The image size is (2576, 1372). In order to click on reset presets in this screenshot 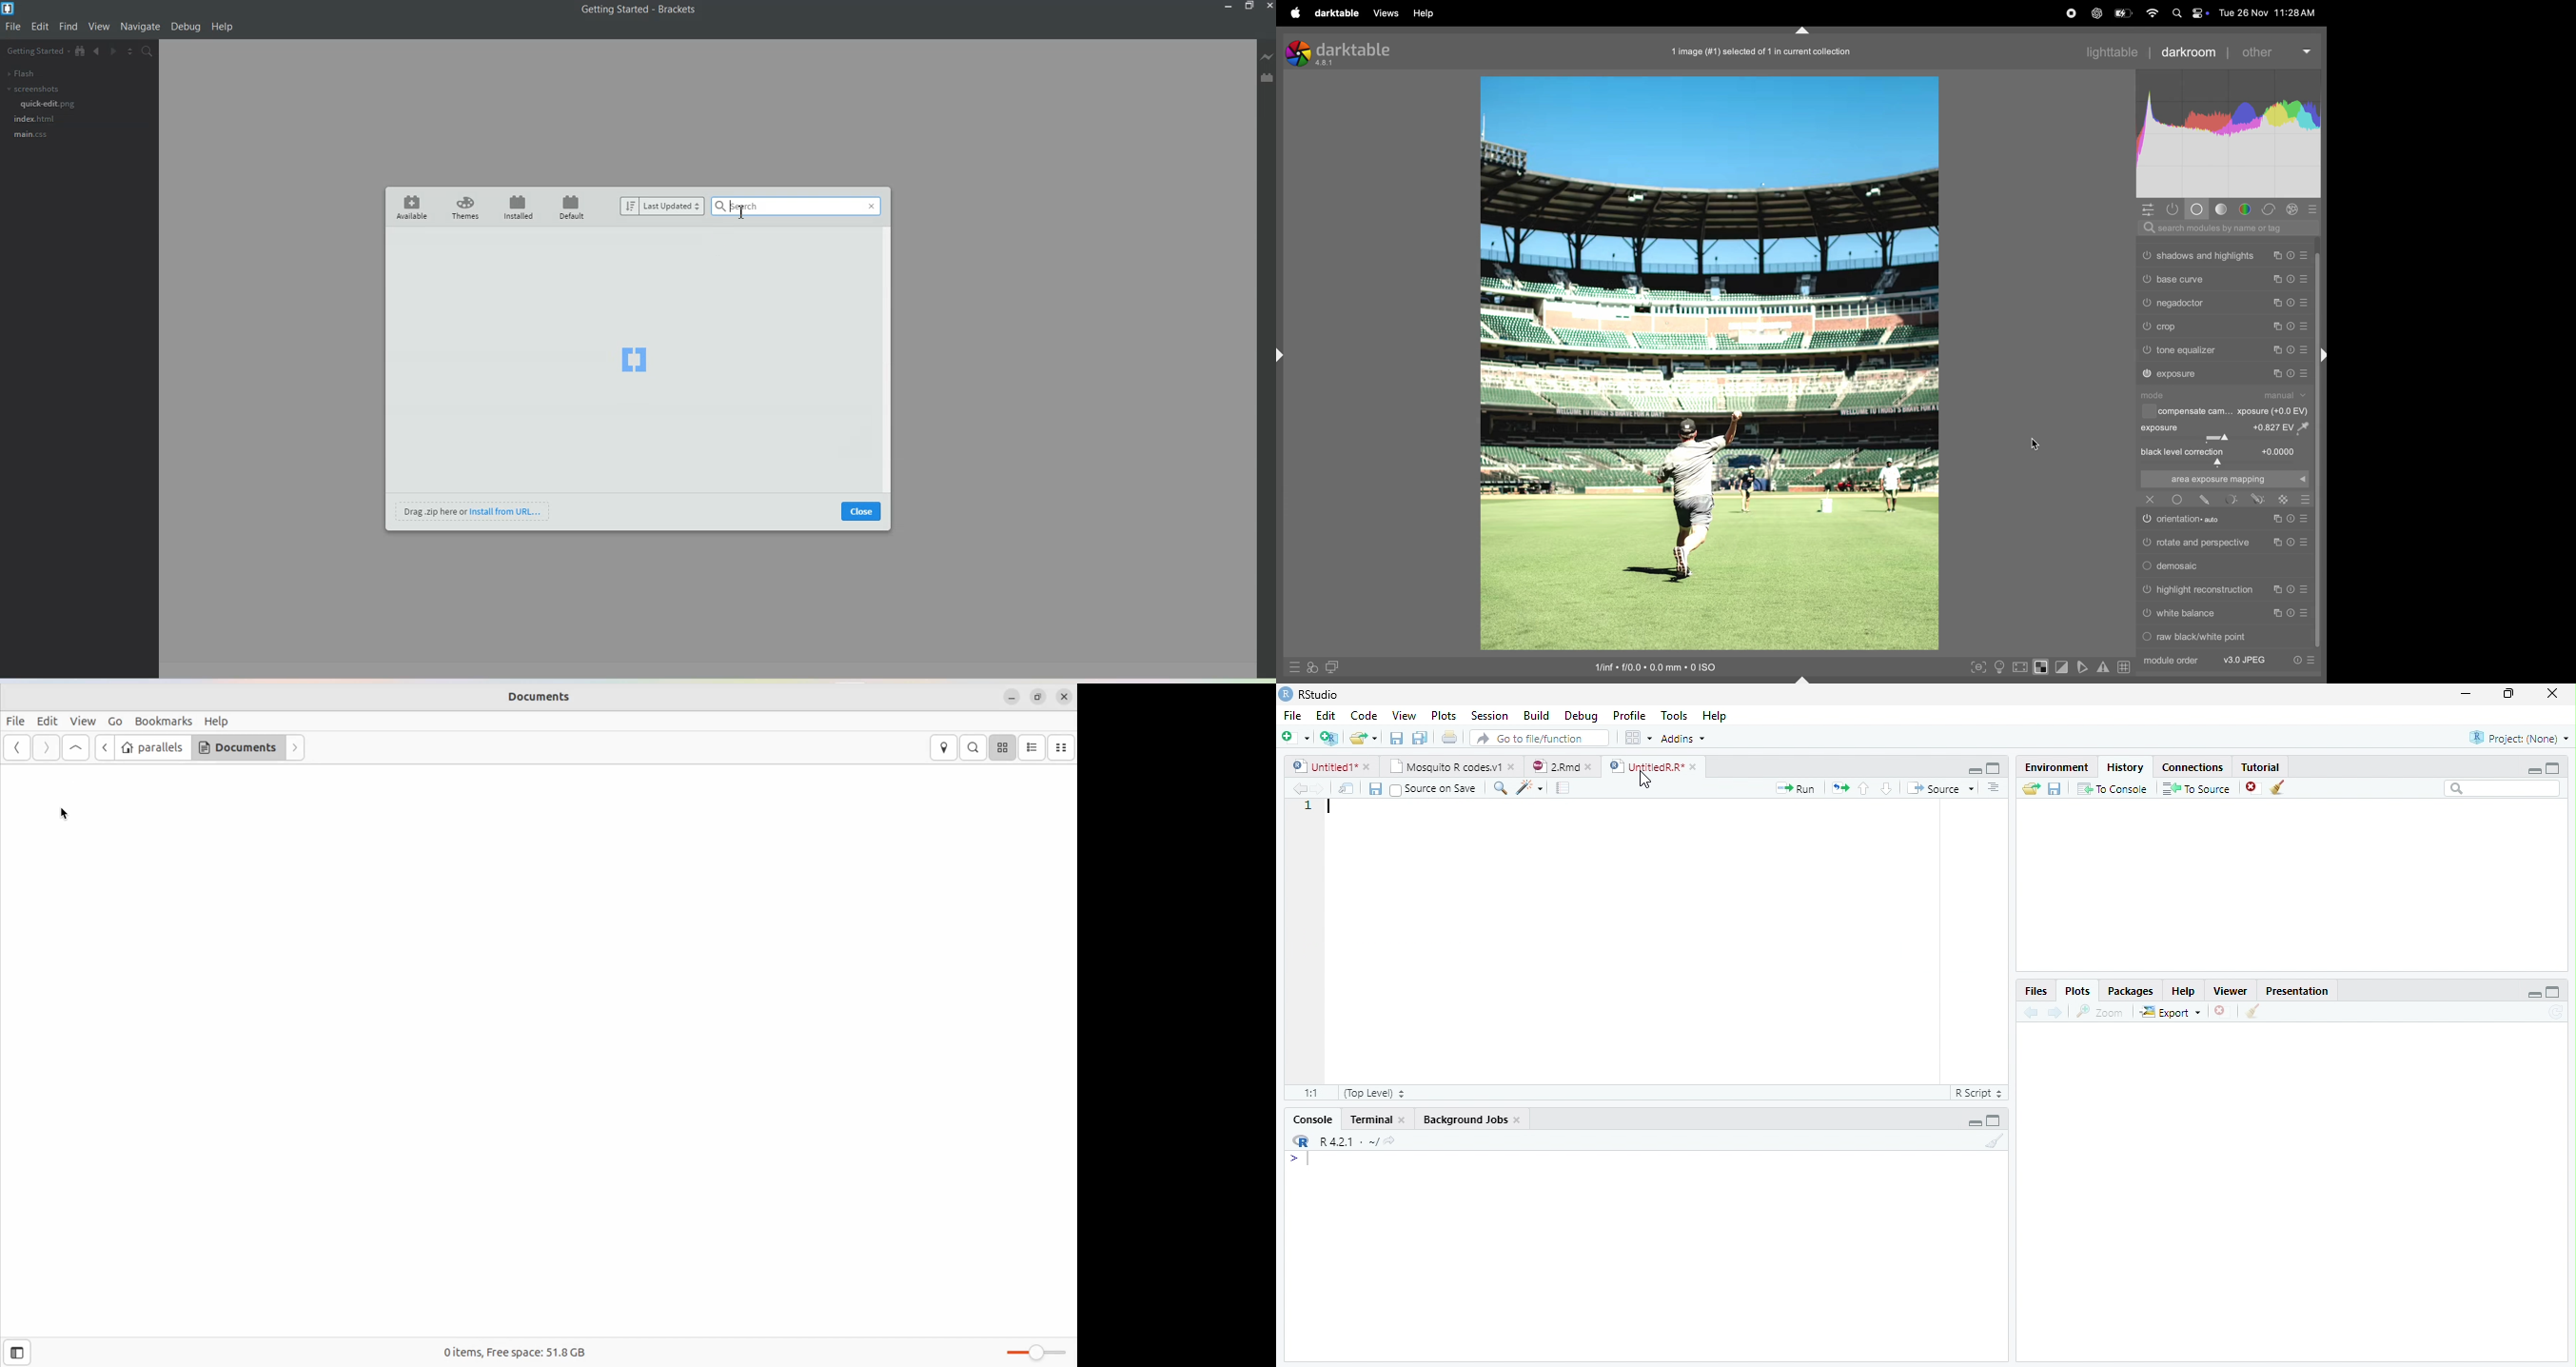, I will do `click(2291, 280)`.